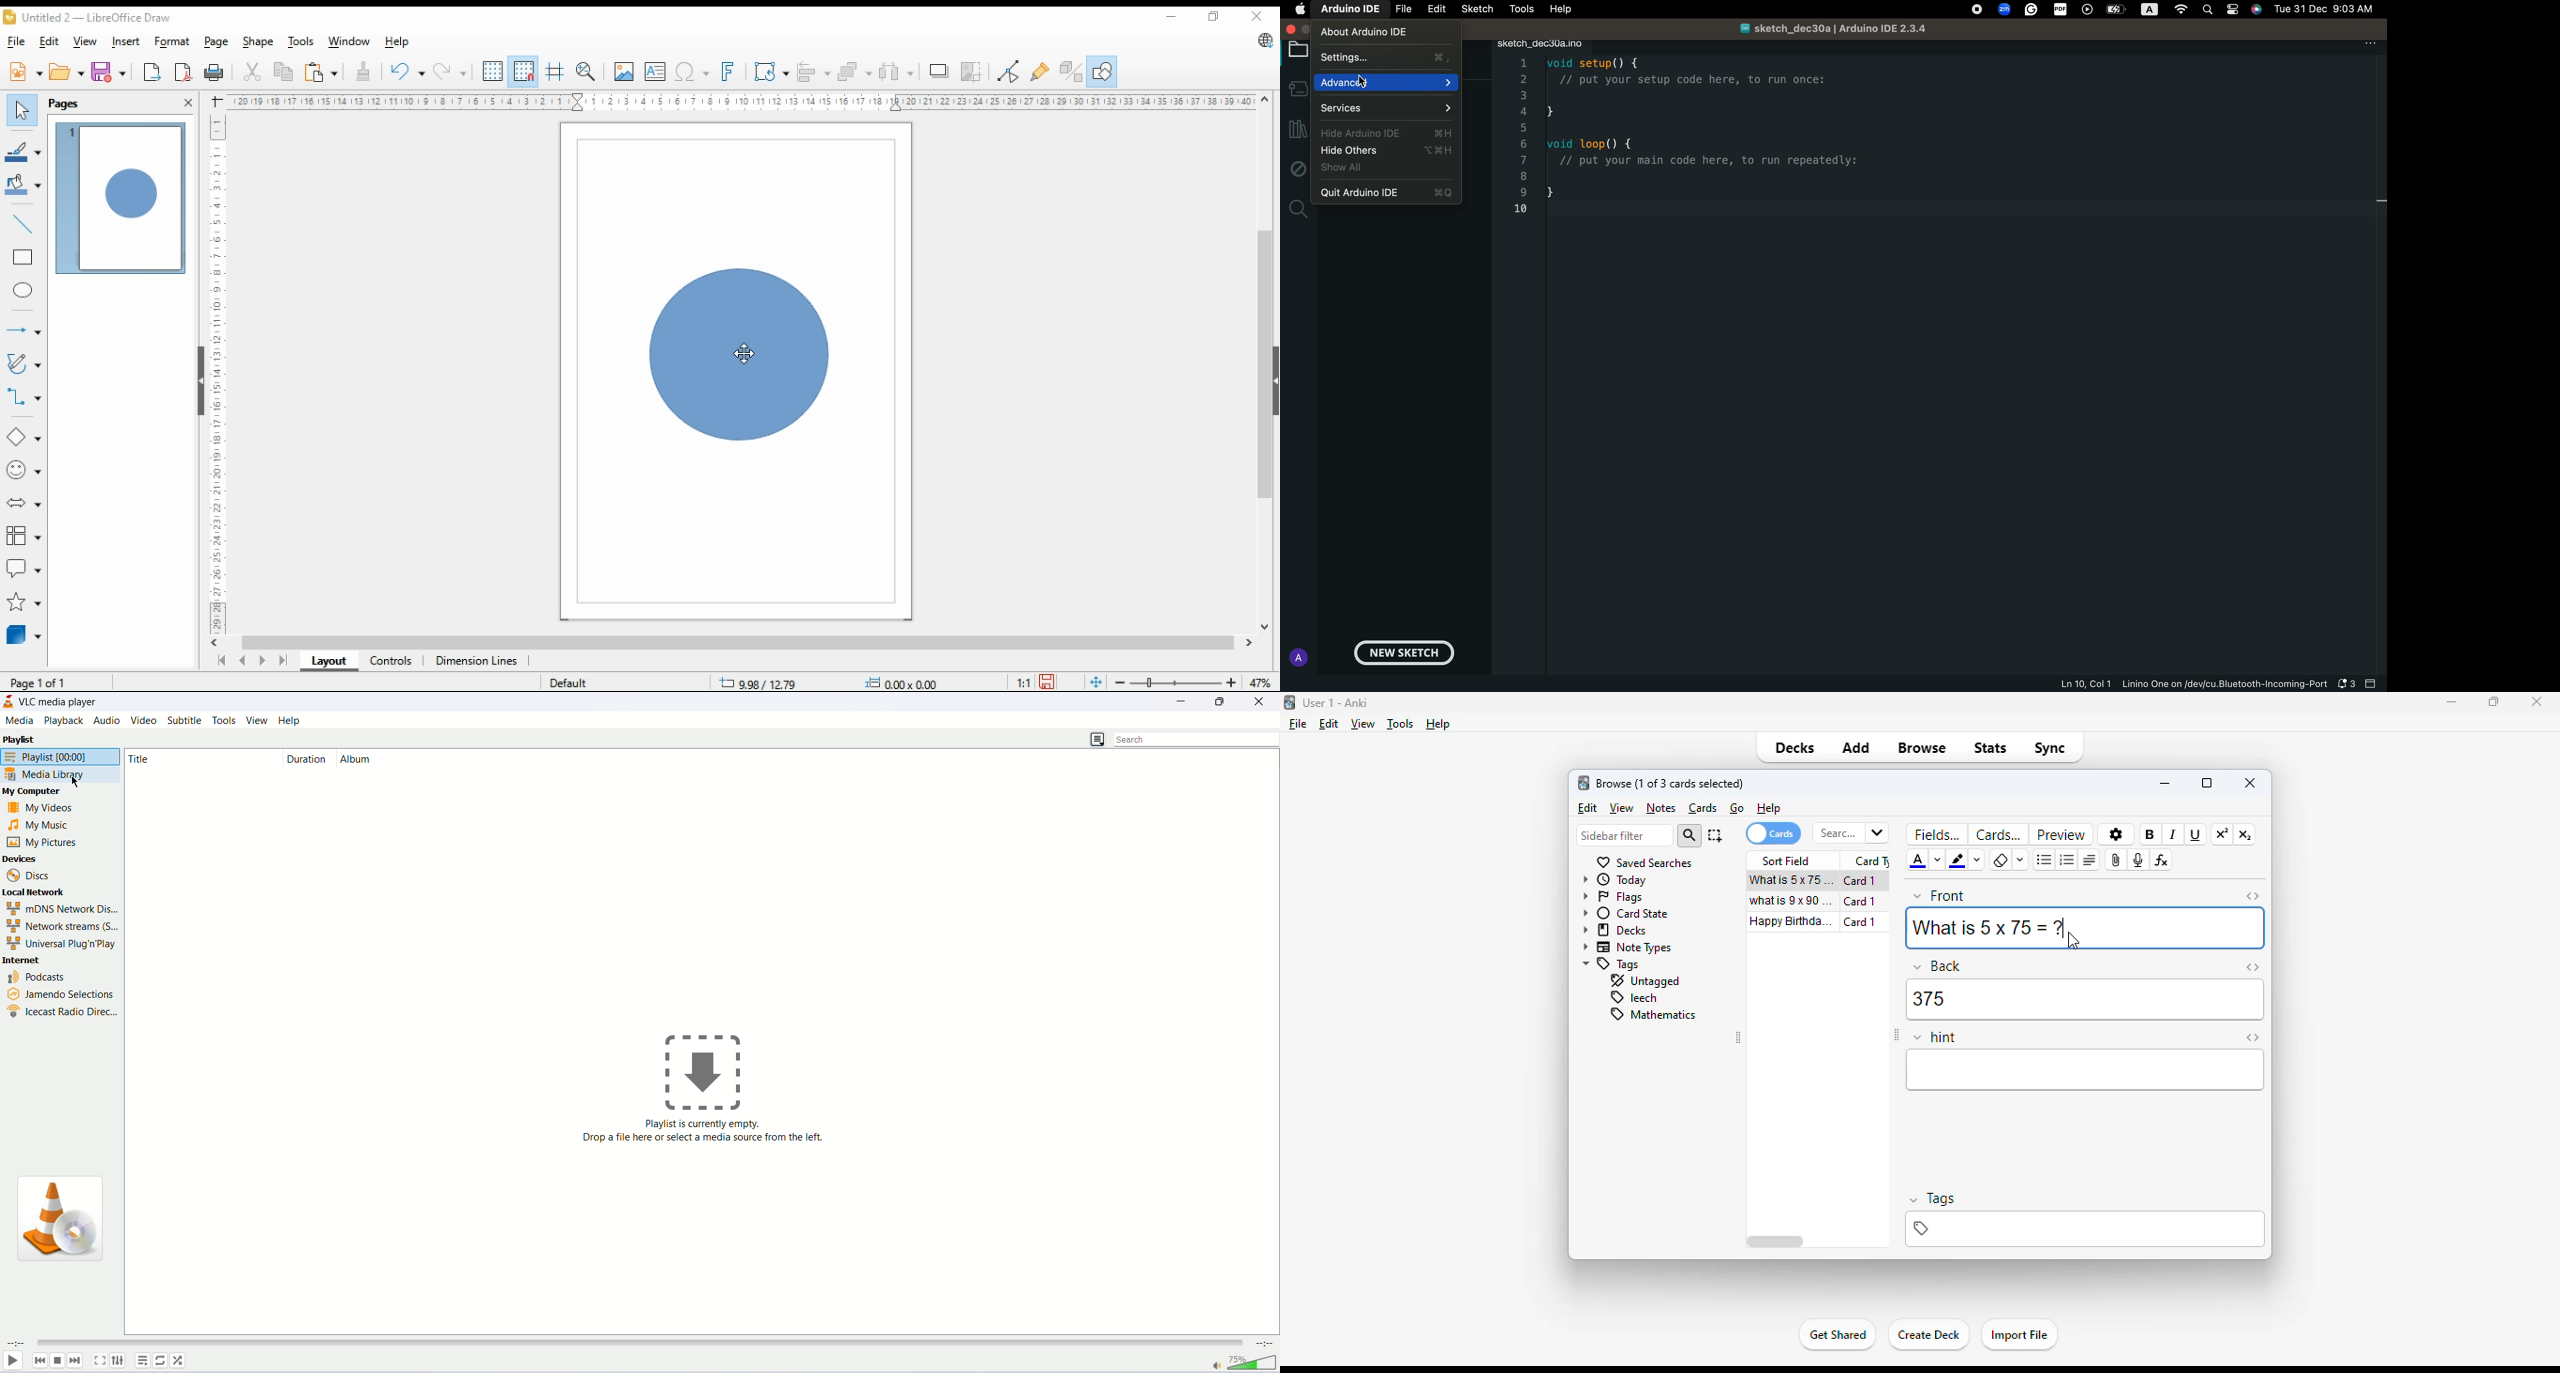  Describe the element at coordinates (741, 101) in the screenshot. I see `Ruler` at that location.